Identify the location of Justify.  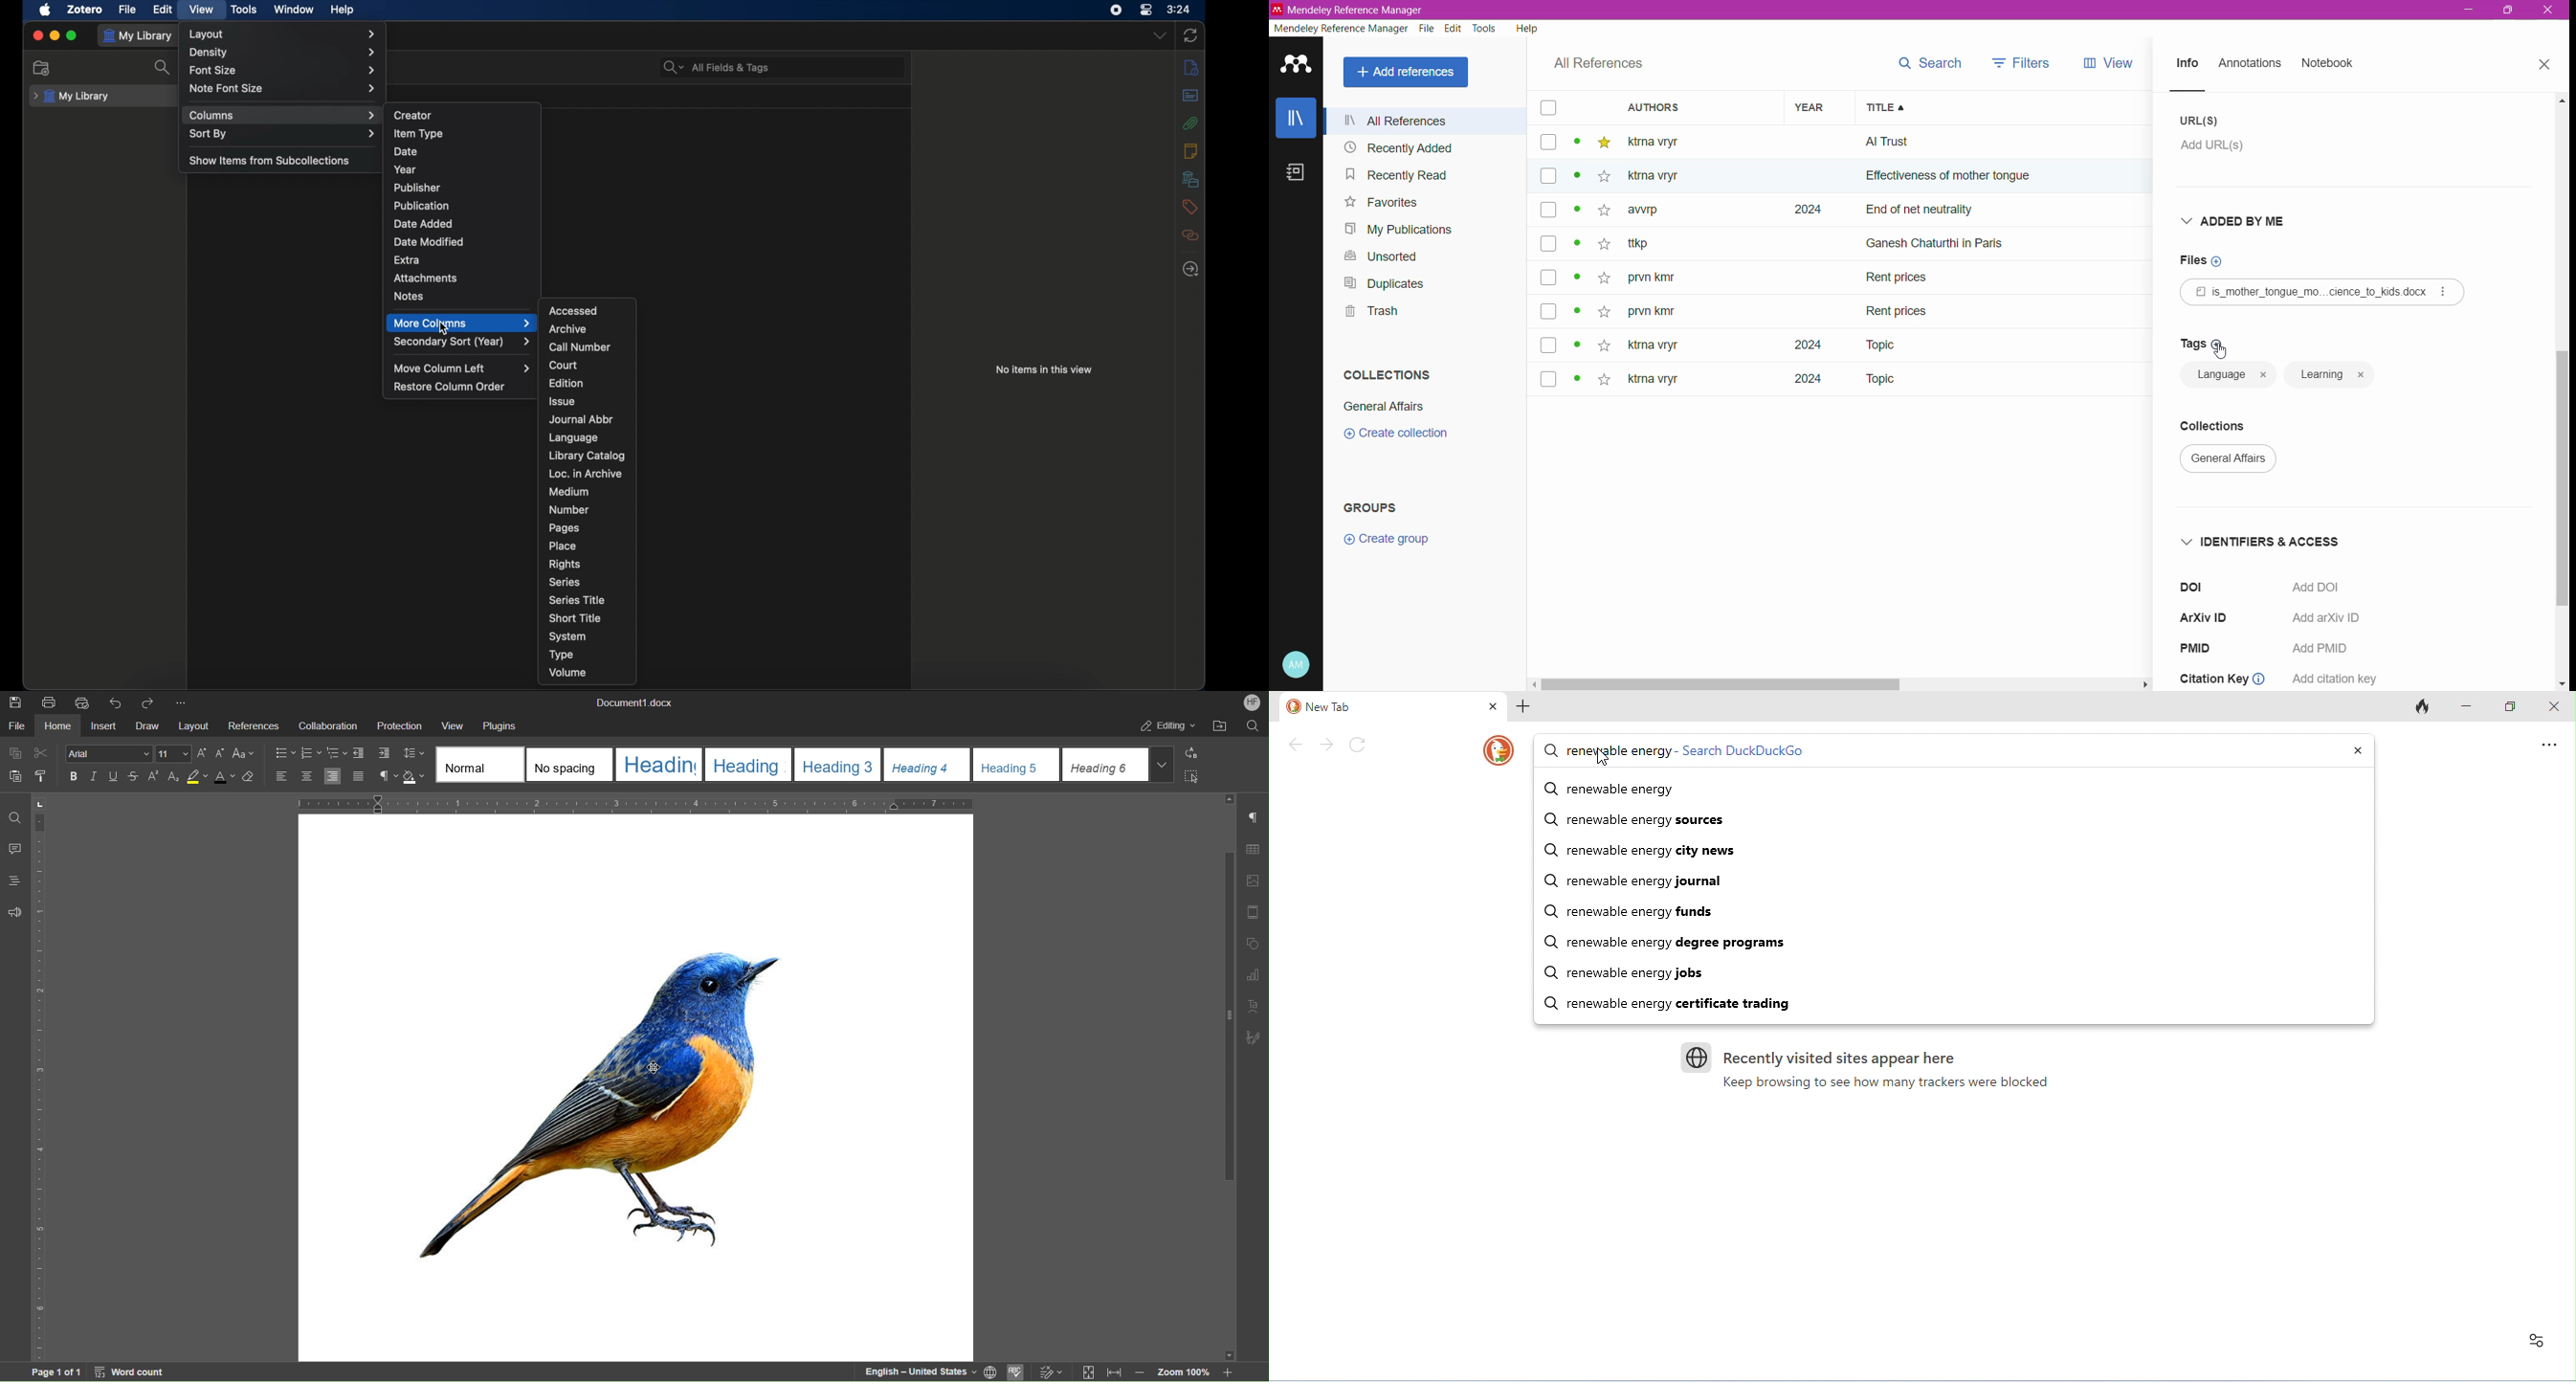
(358, 776).